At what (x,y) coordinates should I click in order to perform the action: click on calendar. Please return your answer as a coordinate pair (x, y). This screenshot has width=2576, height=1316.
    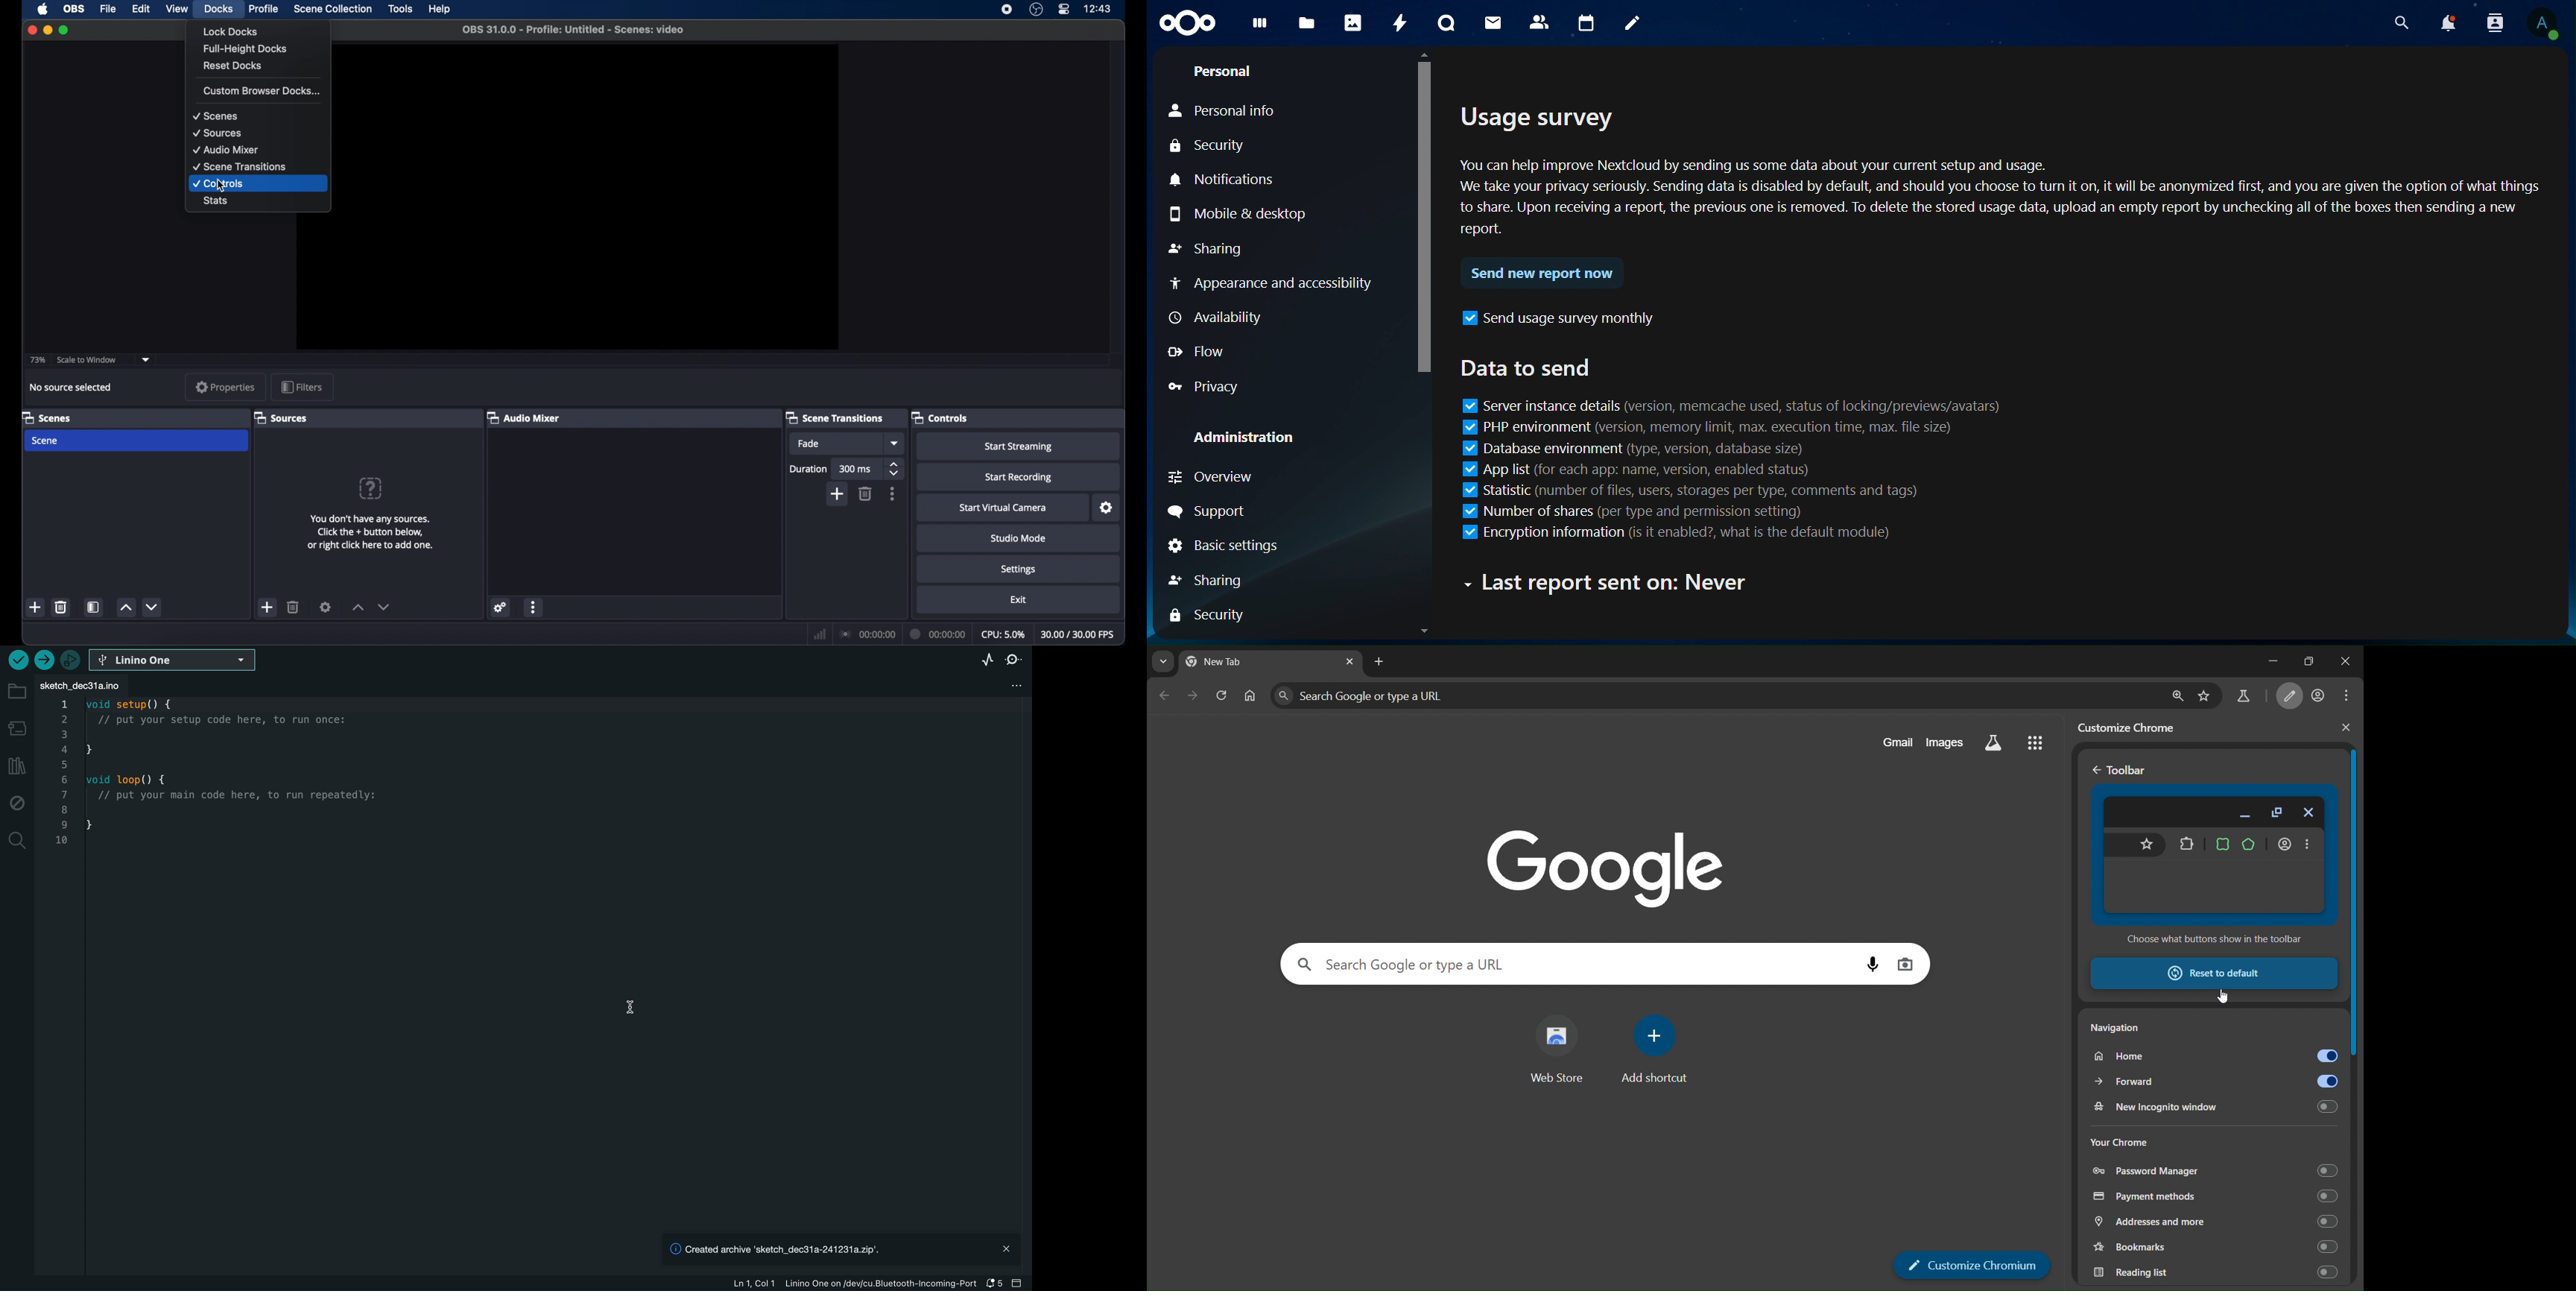
    Looking at the image, I should click on (1587, 21).